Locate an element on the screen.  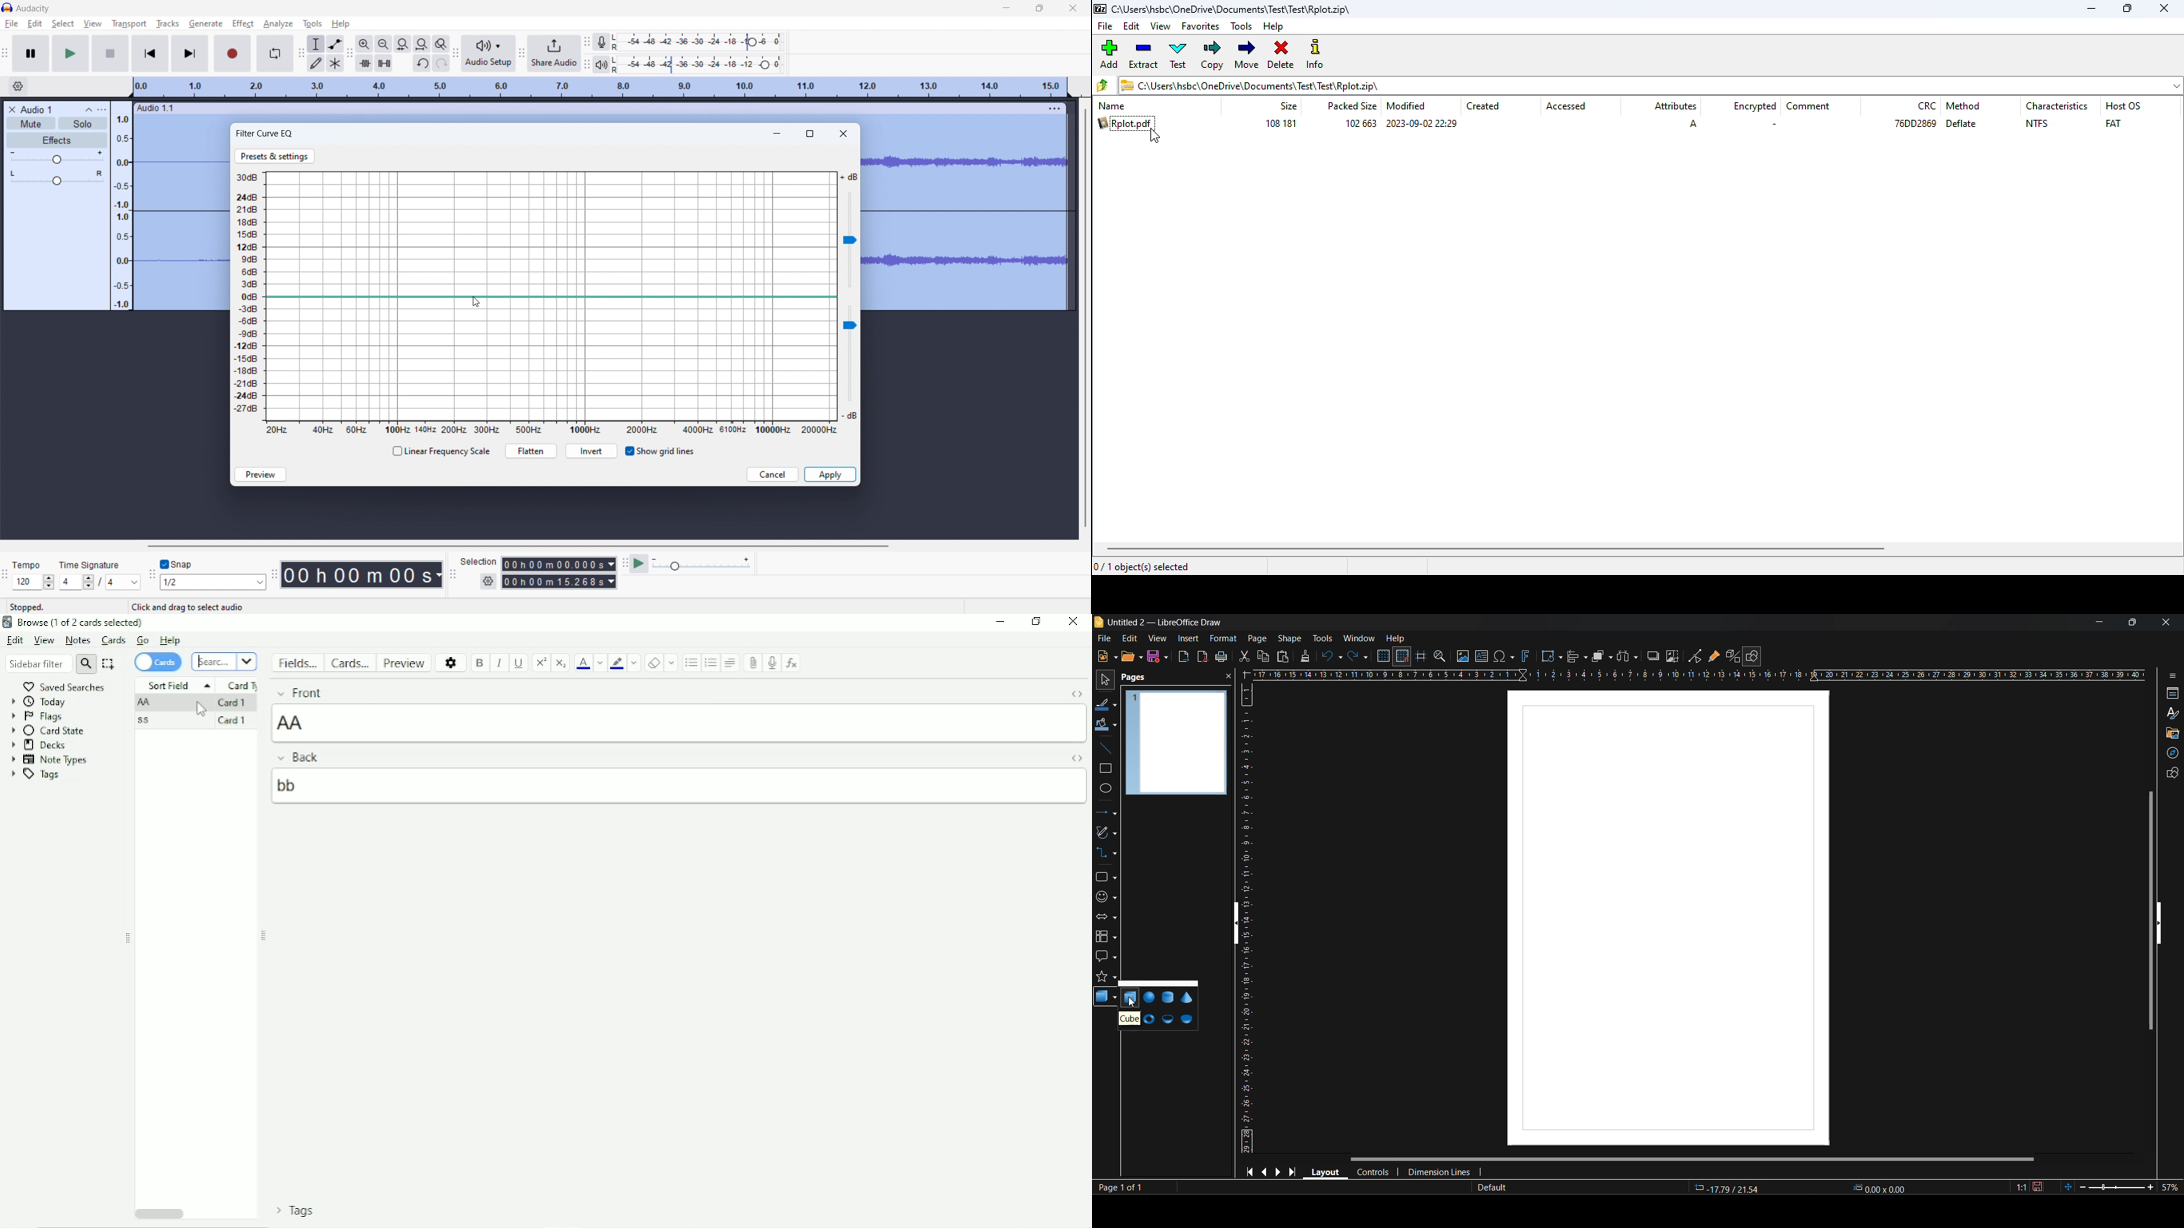
Subscript is located at coordinates (562, 663).